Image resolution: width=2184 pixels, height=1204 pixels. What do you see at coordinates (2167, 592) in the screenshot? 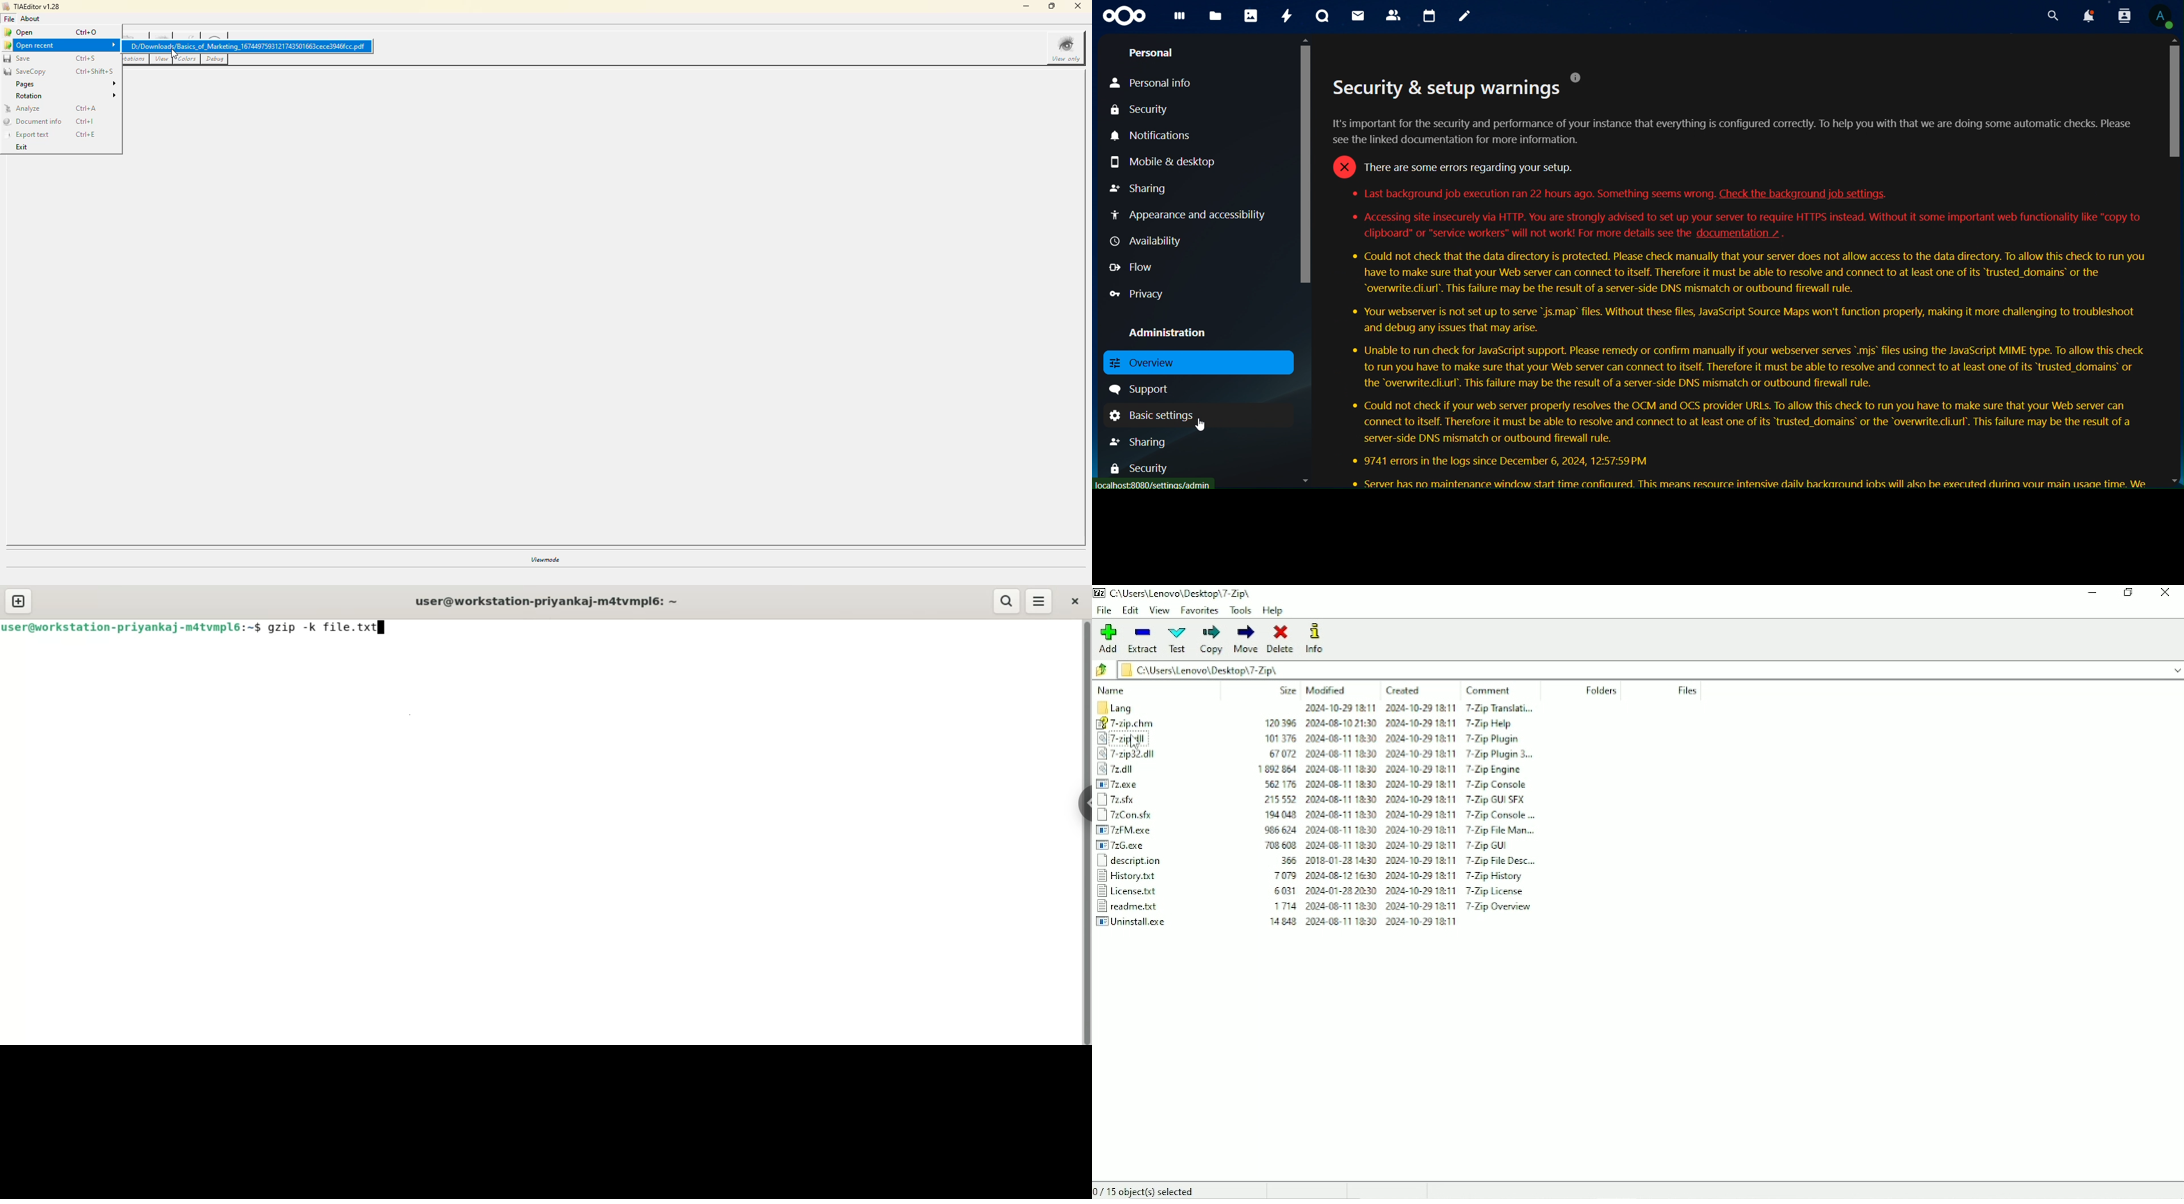
I see `Close` at bounding box center [2167, 592].